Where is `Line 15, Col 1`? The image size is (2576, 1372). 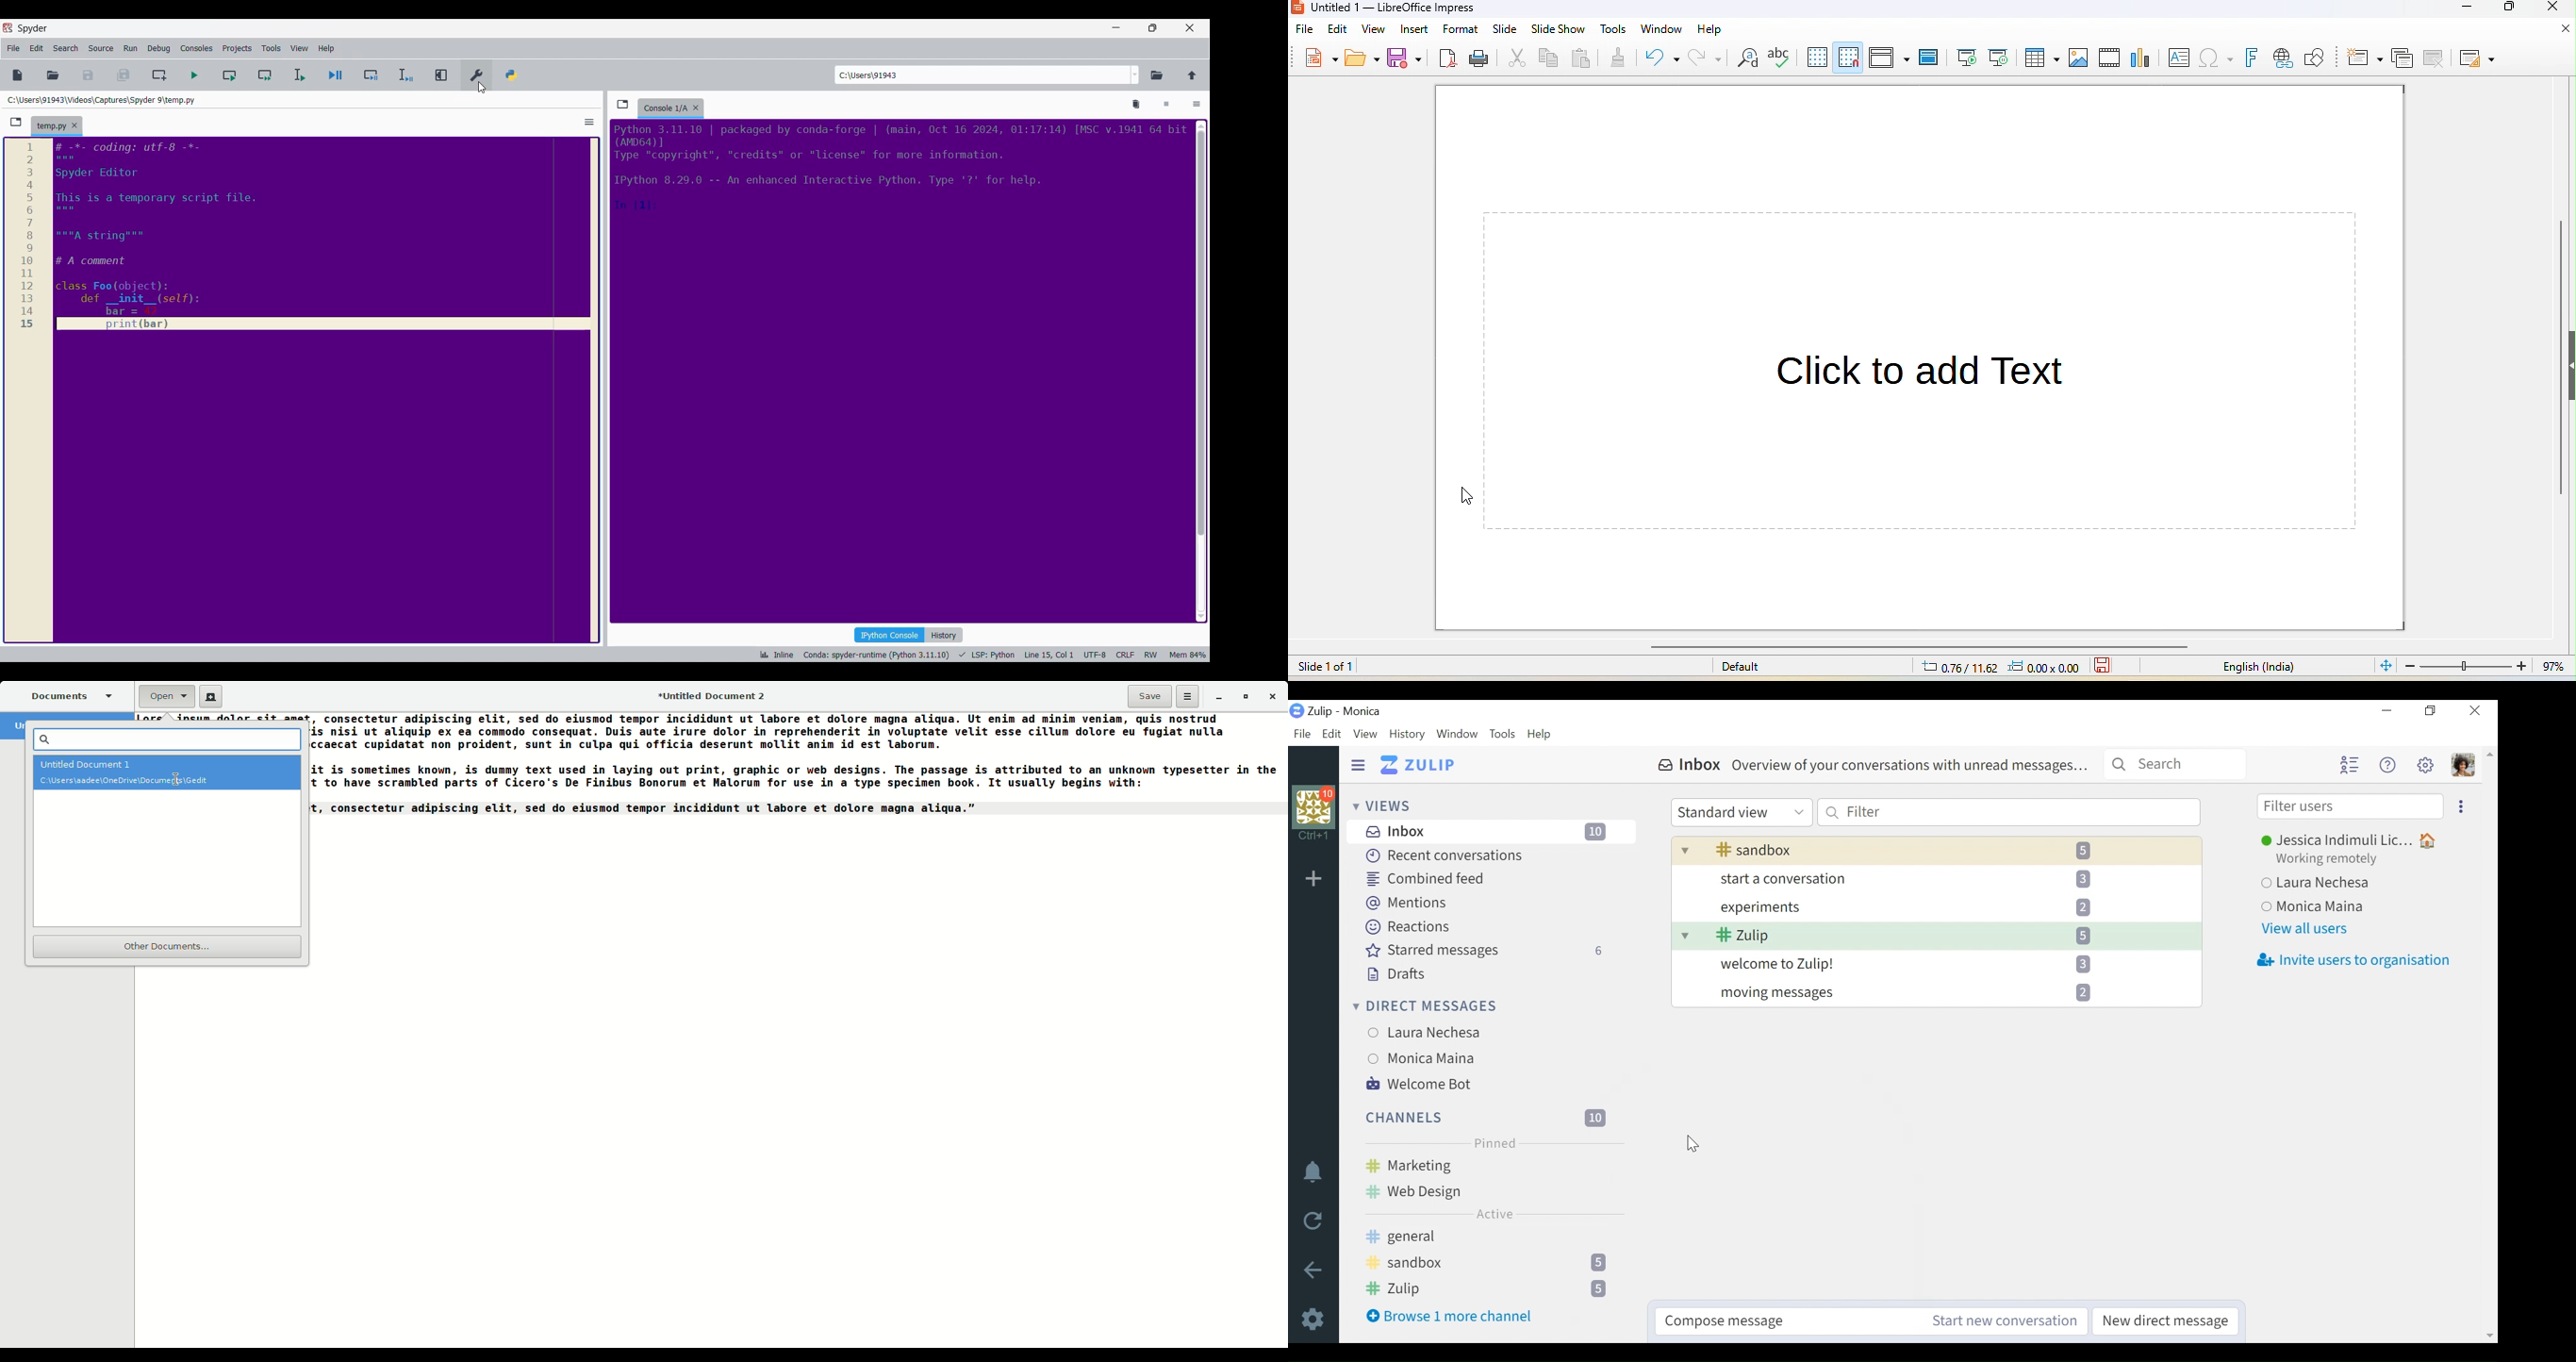
Line 15, Col 1 is located at coordinates (1050, 653).